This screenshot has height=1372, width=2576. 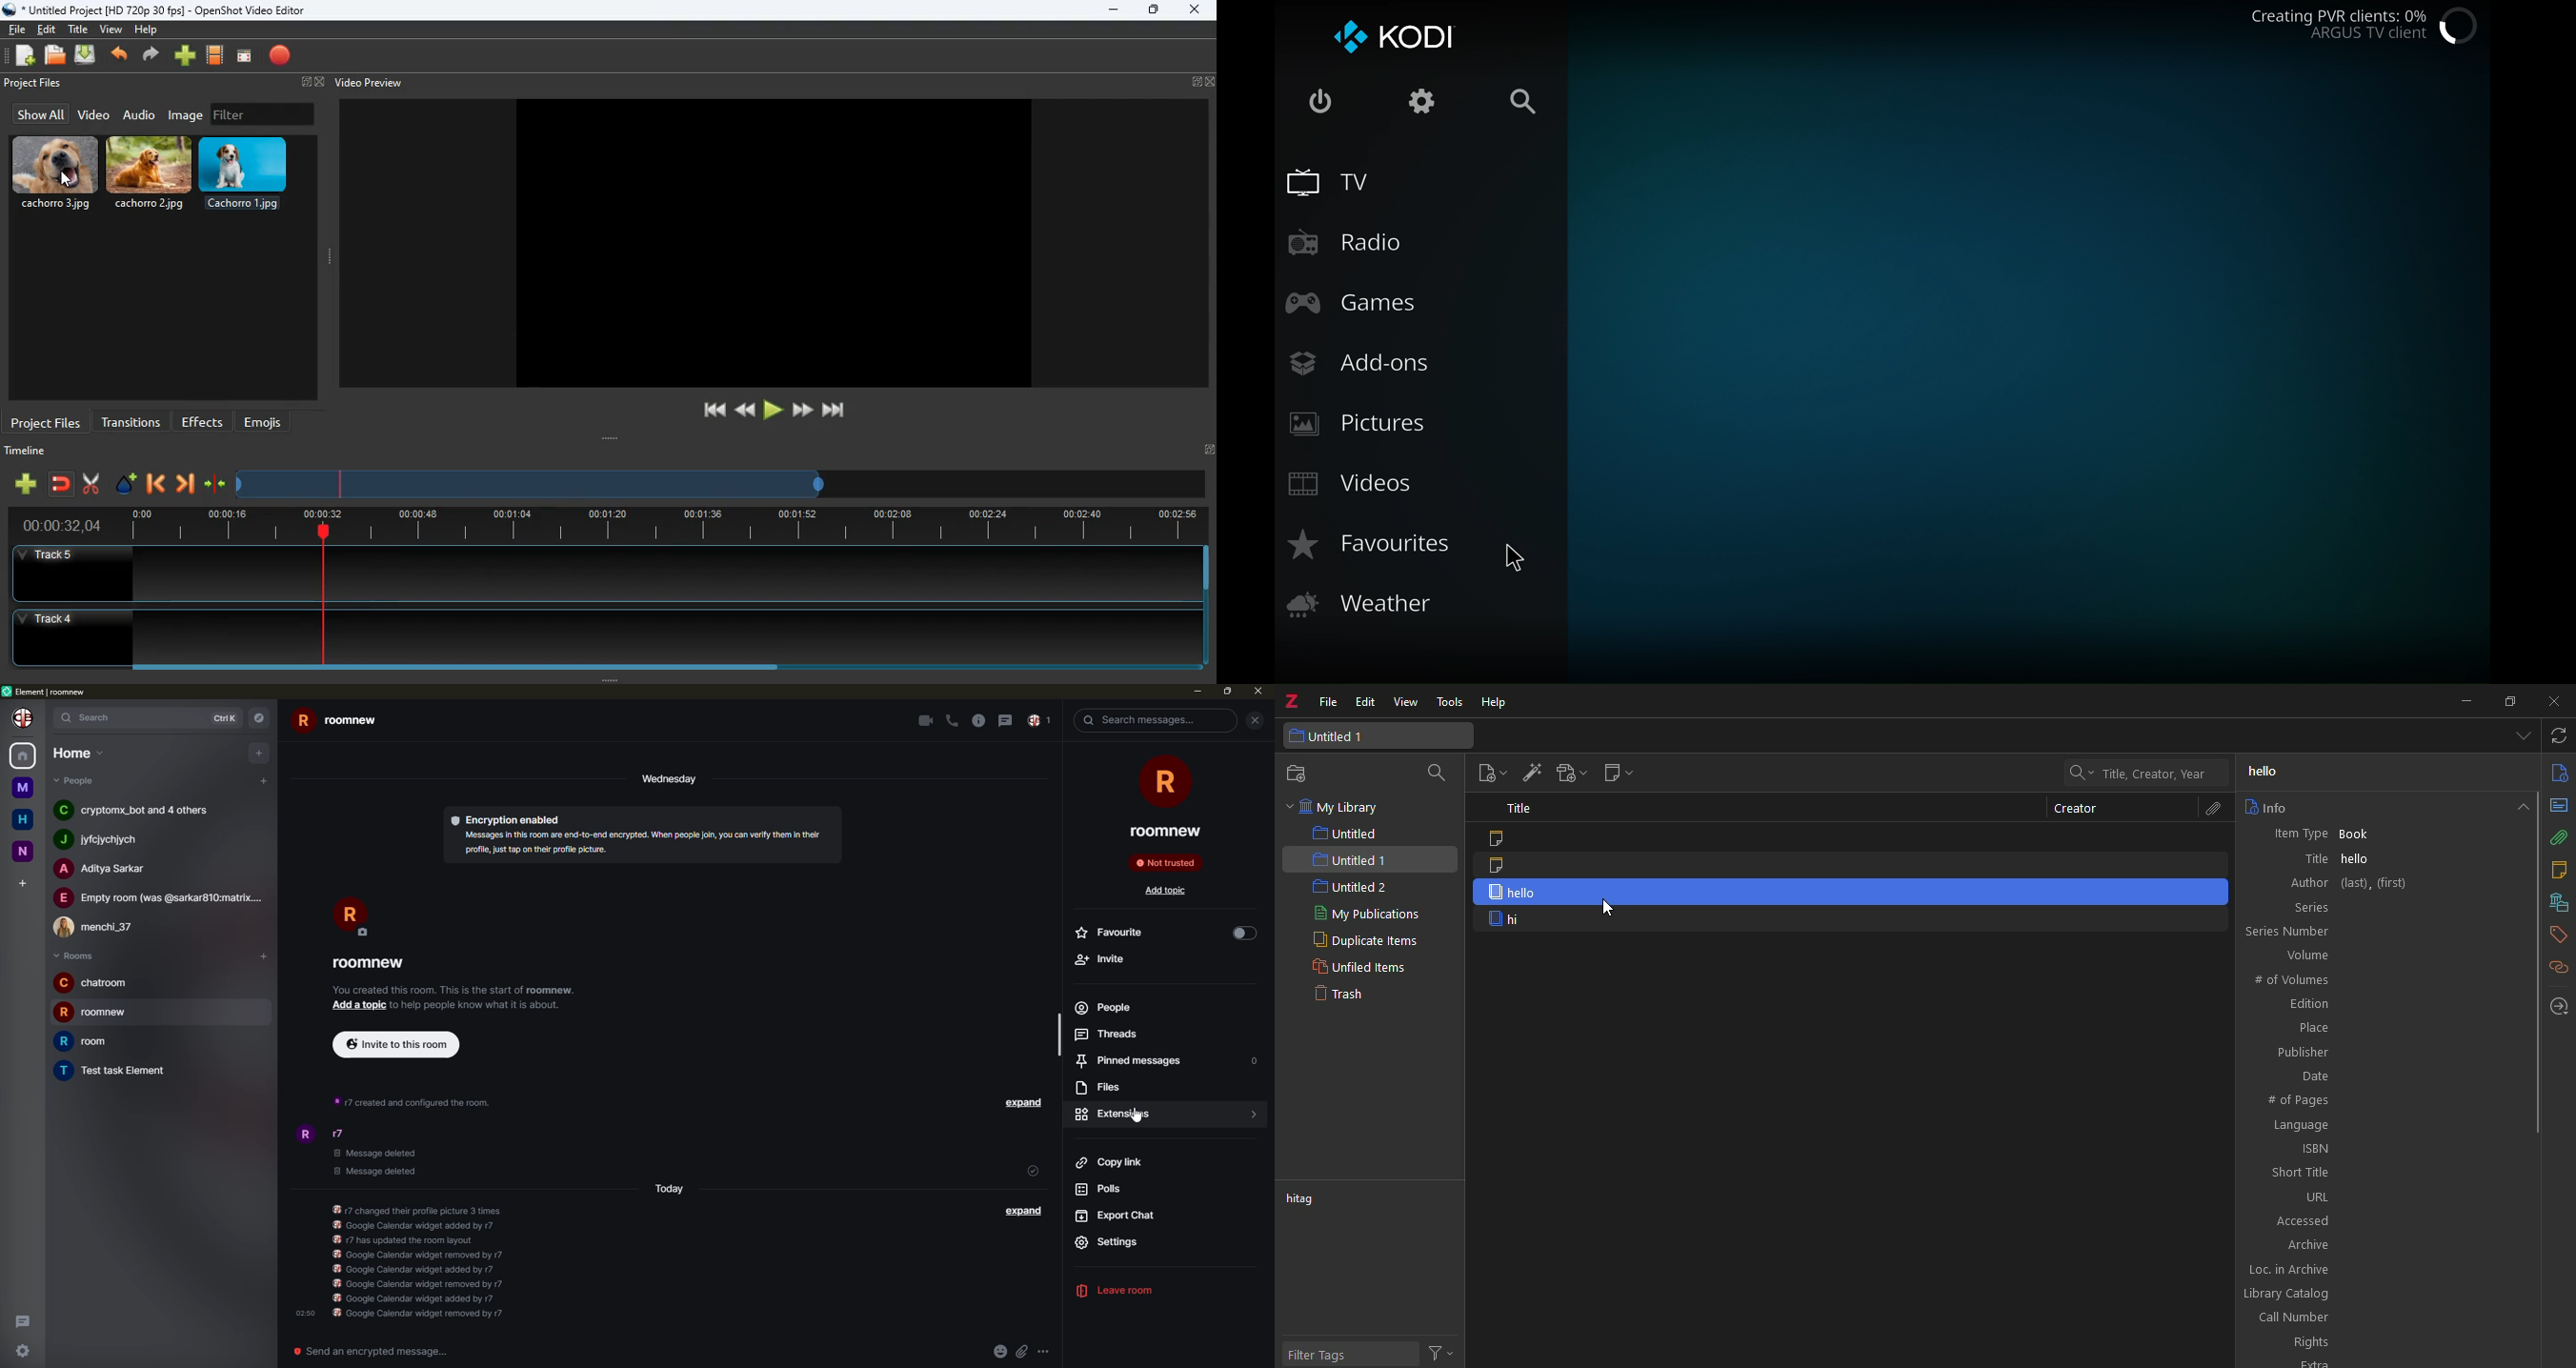 What do you see at coordinates (2289, 932) in the screenshot?
I see `series number` at bounding box center [2289, 932].